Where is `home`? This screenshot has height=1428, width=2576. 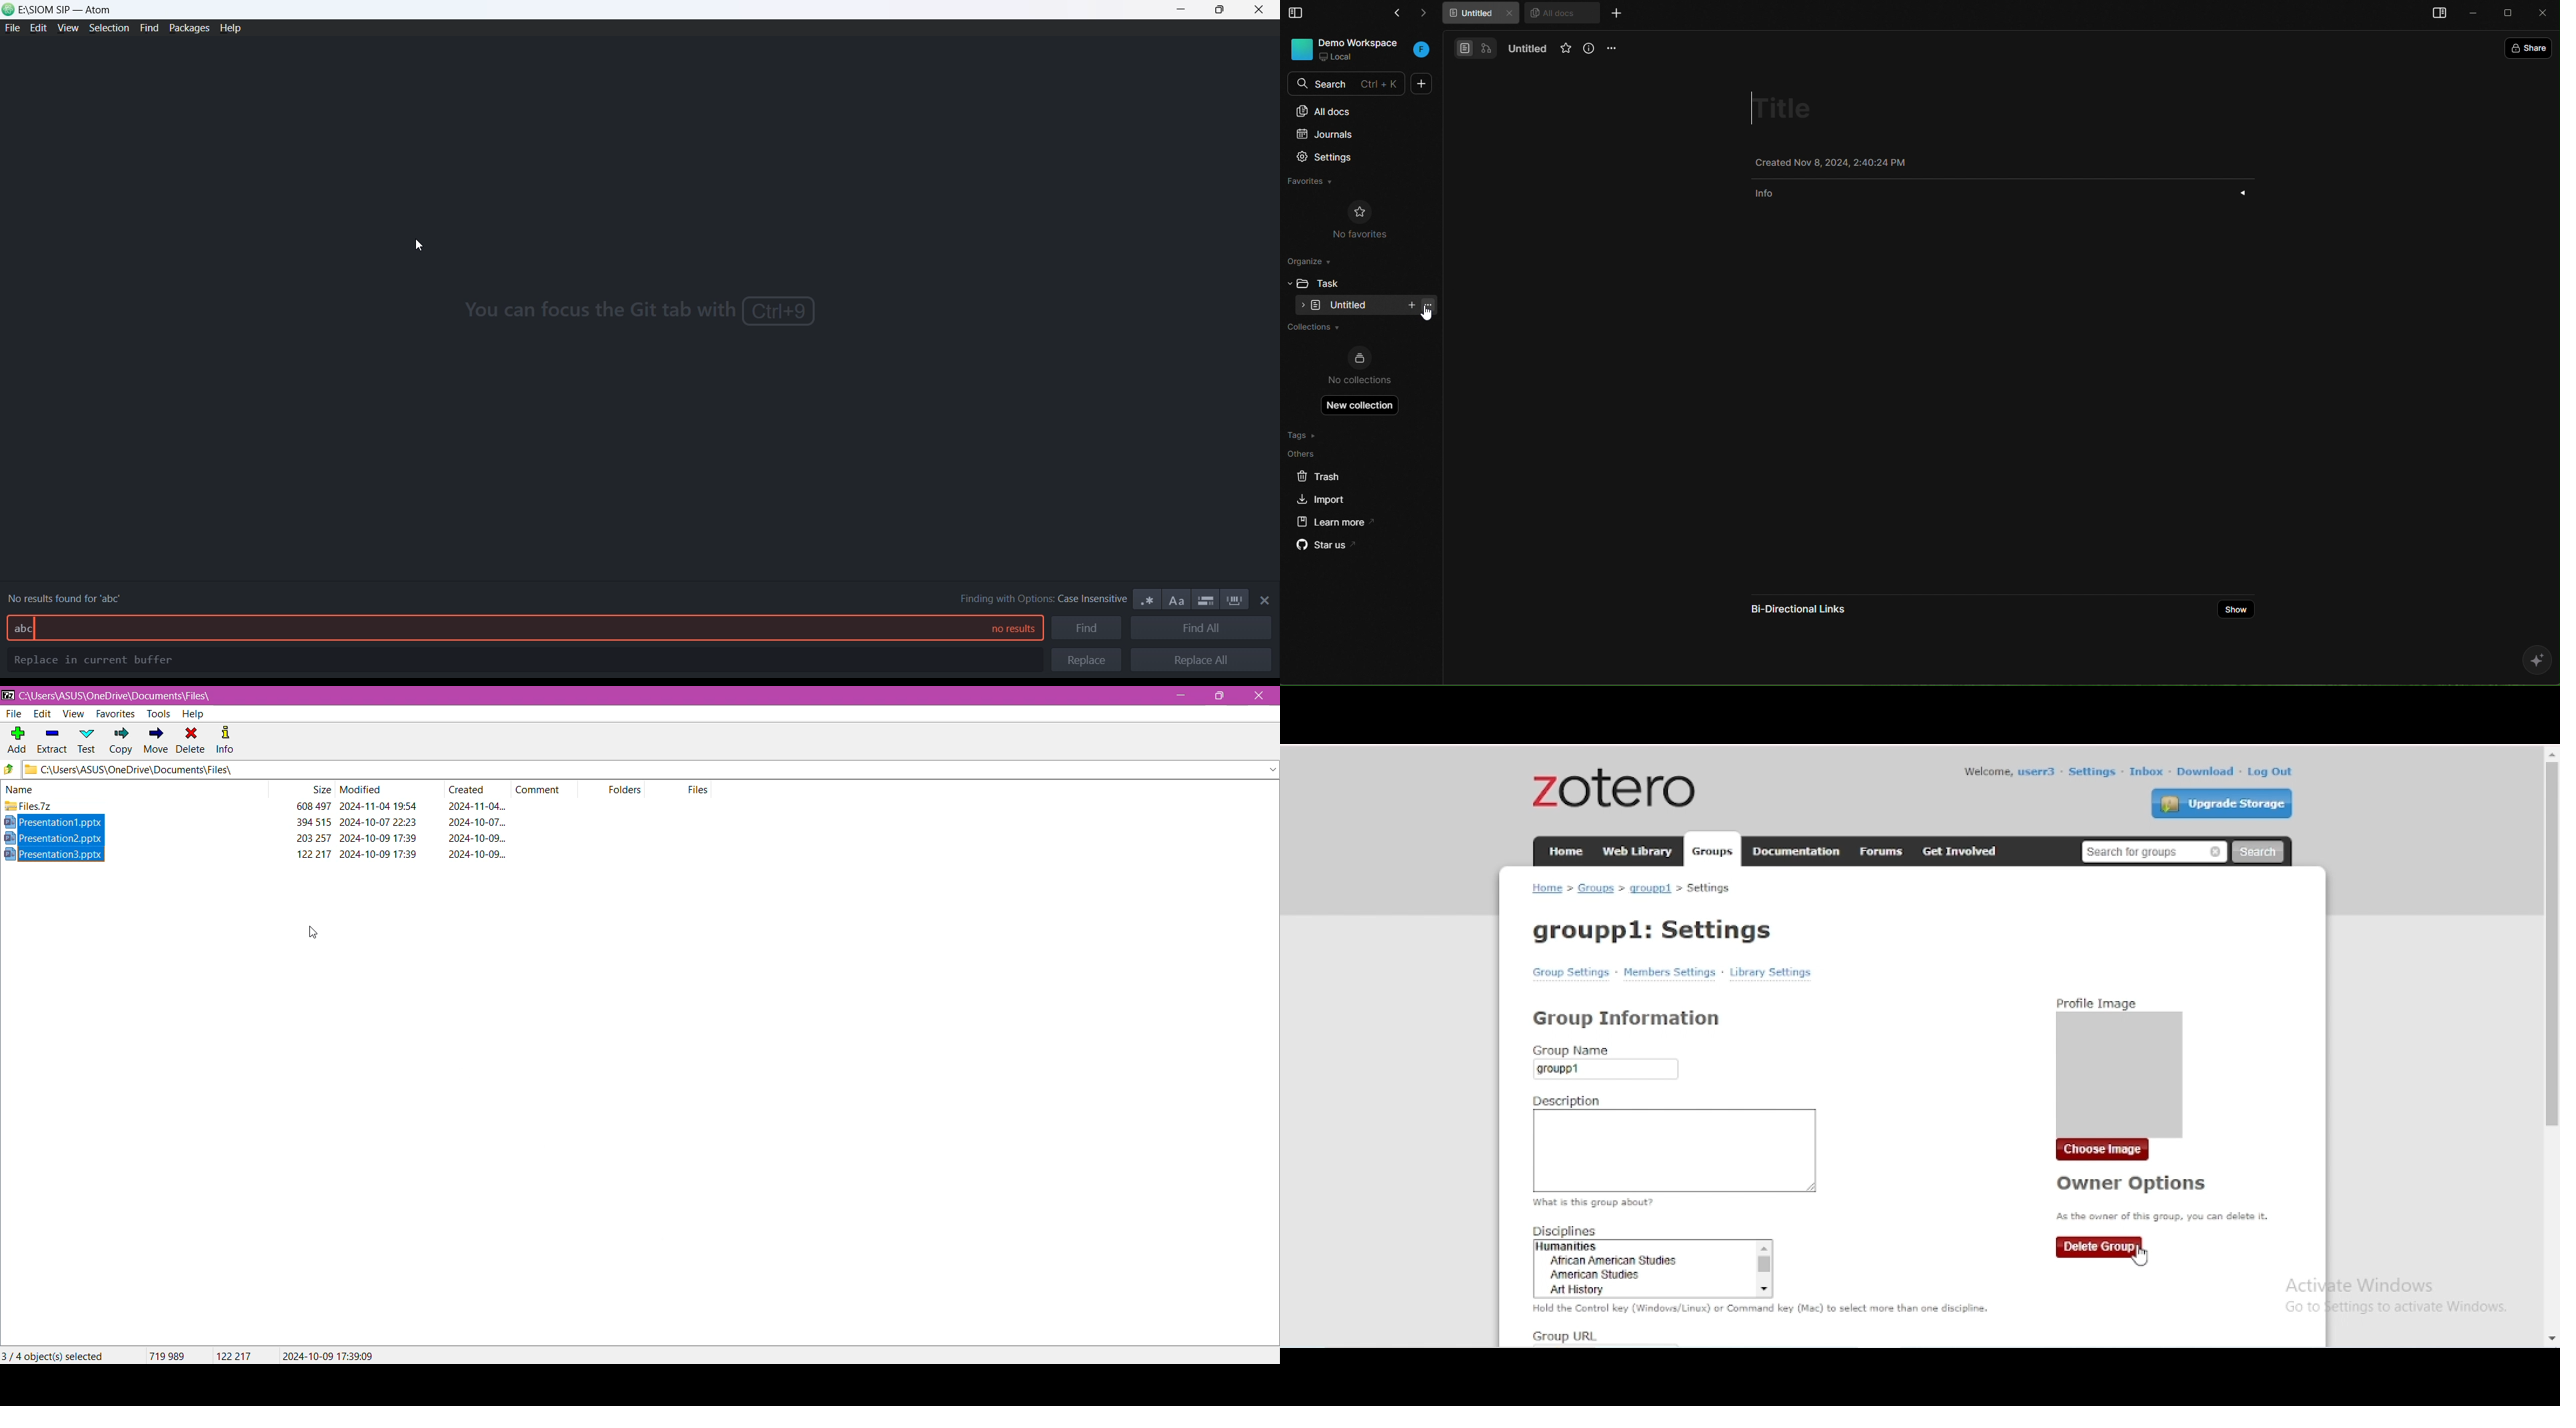 home is located at coordinates (1547, 887).